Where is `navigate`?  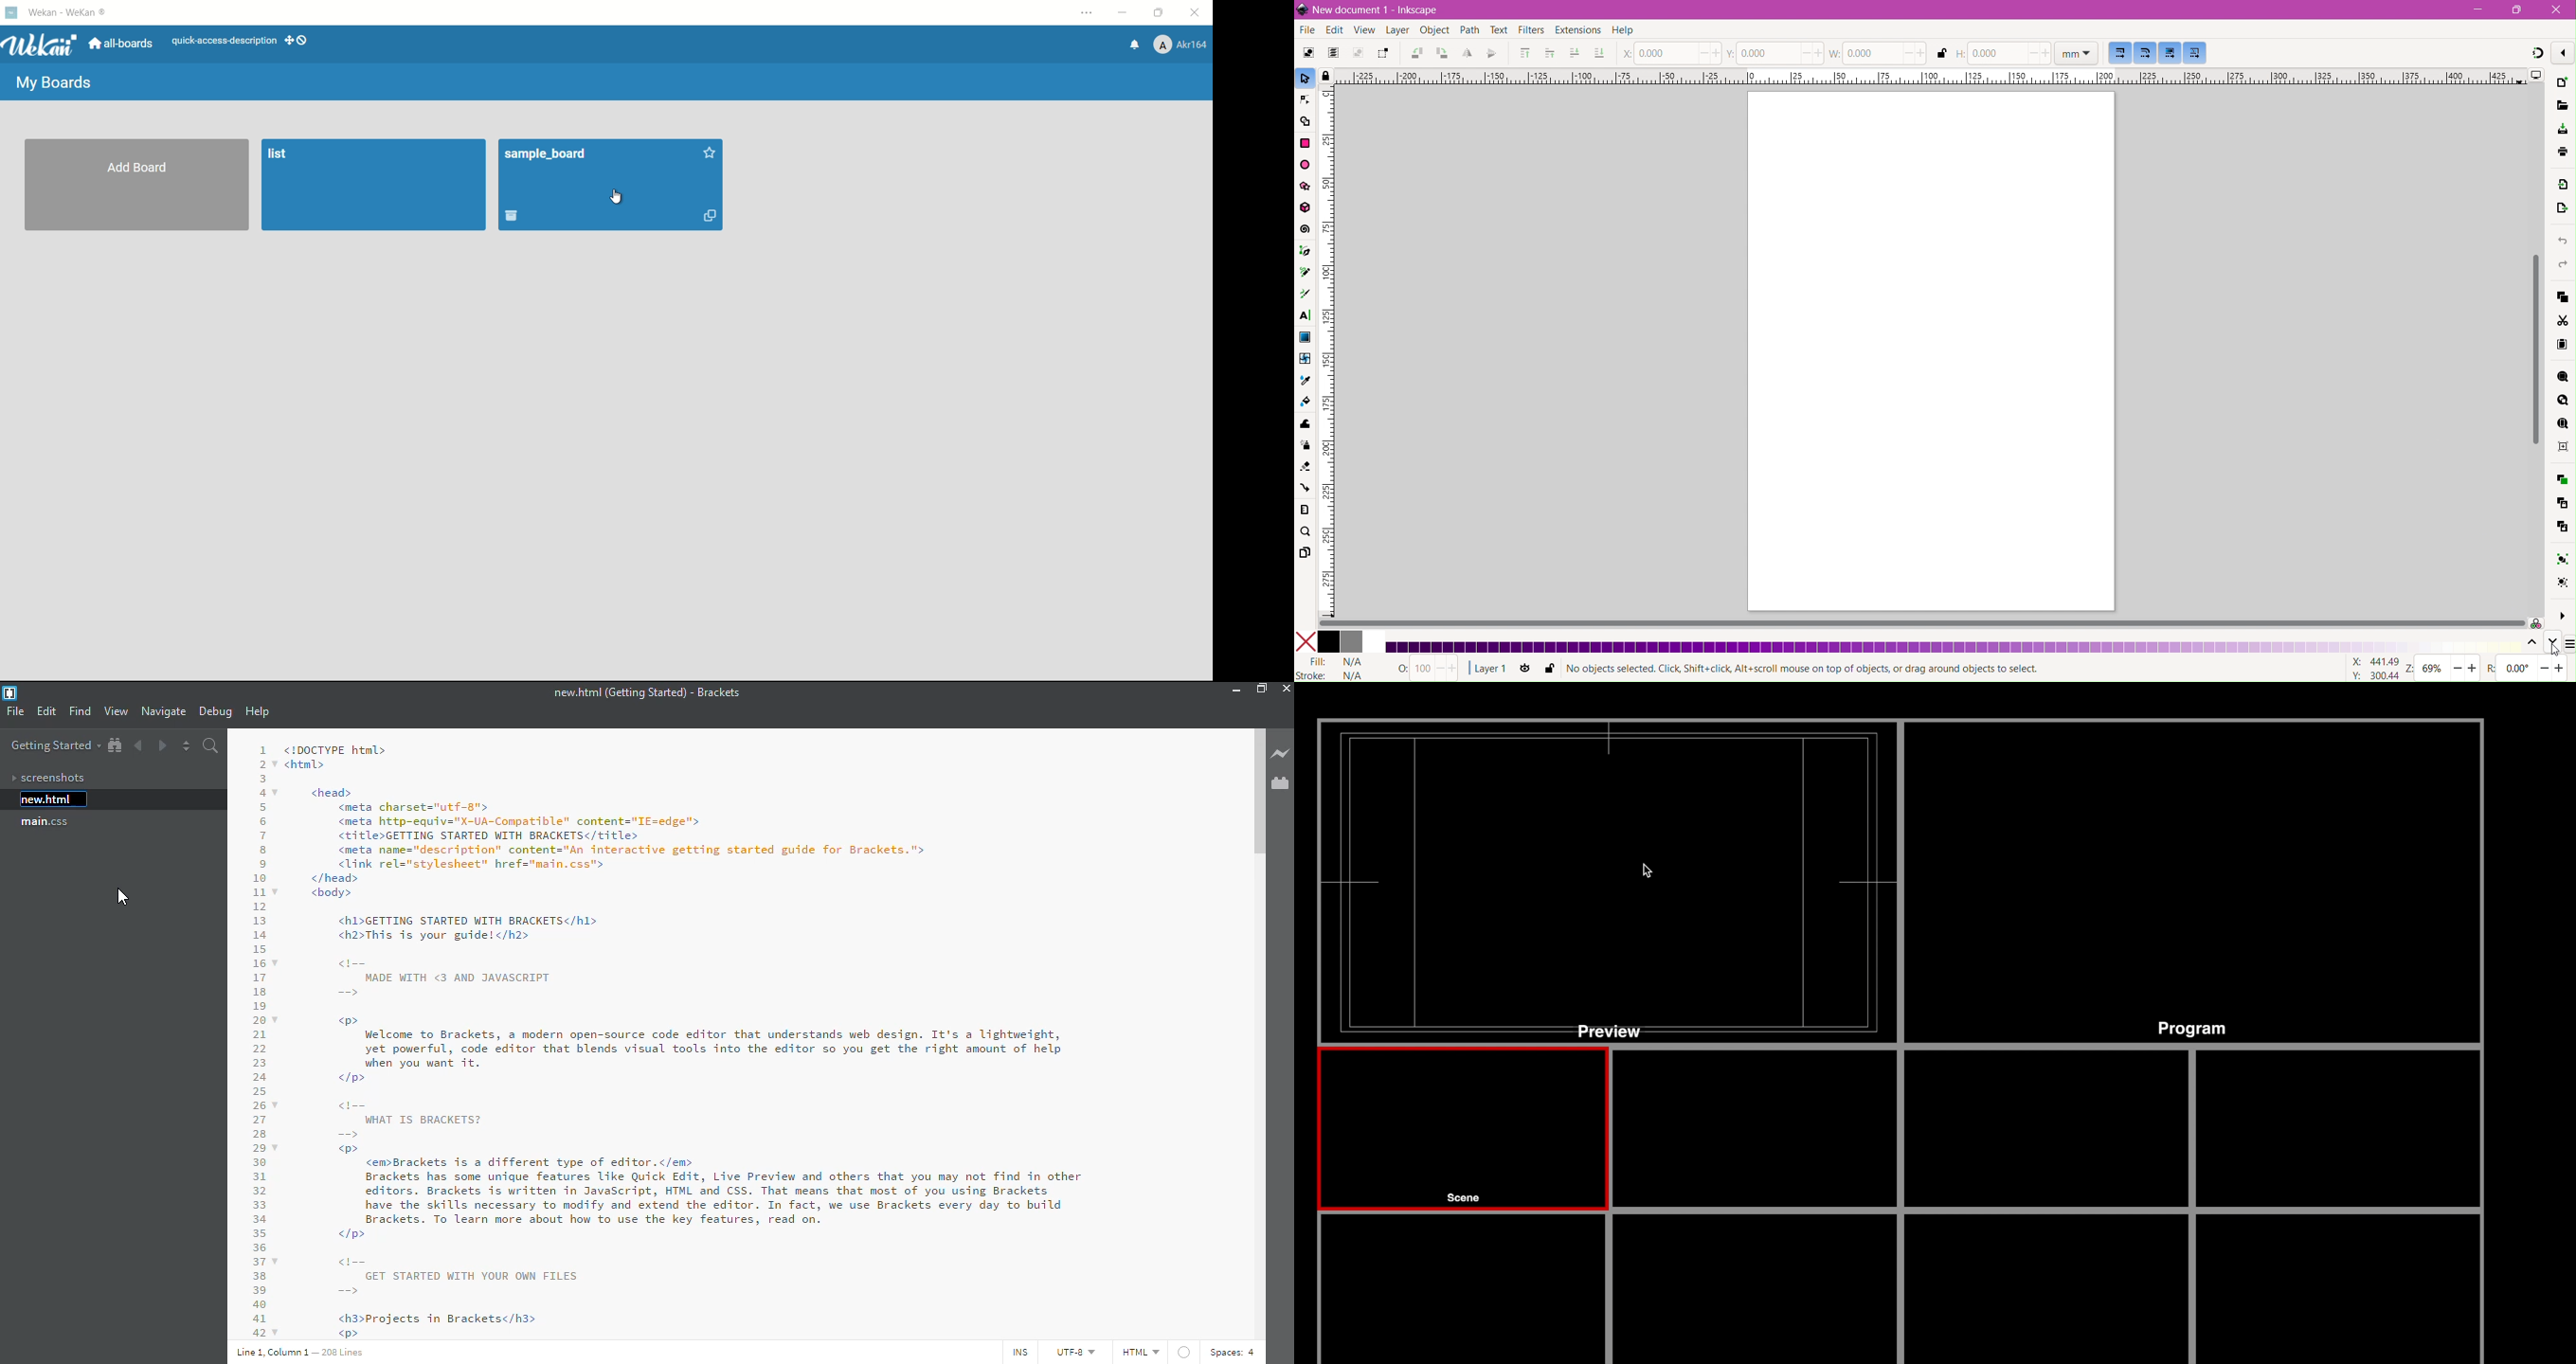 navigate is located at coordinates (164, 711).